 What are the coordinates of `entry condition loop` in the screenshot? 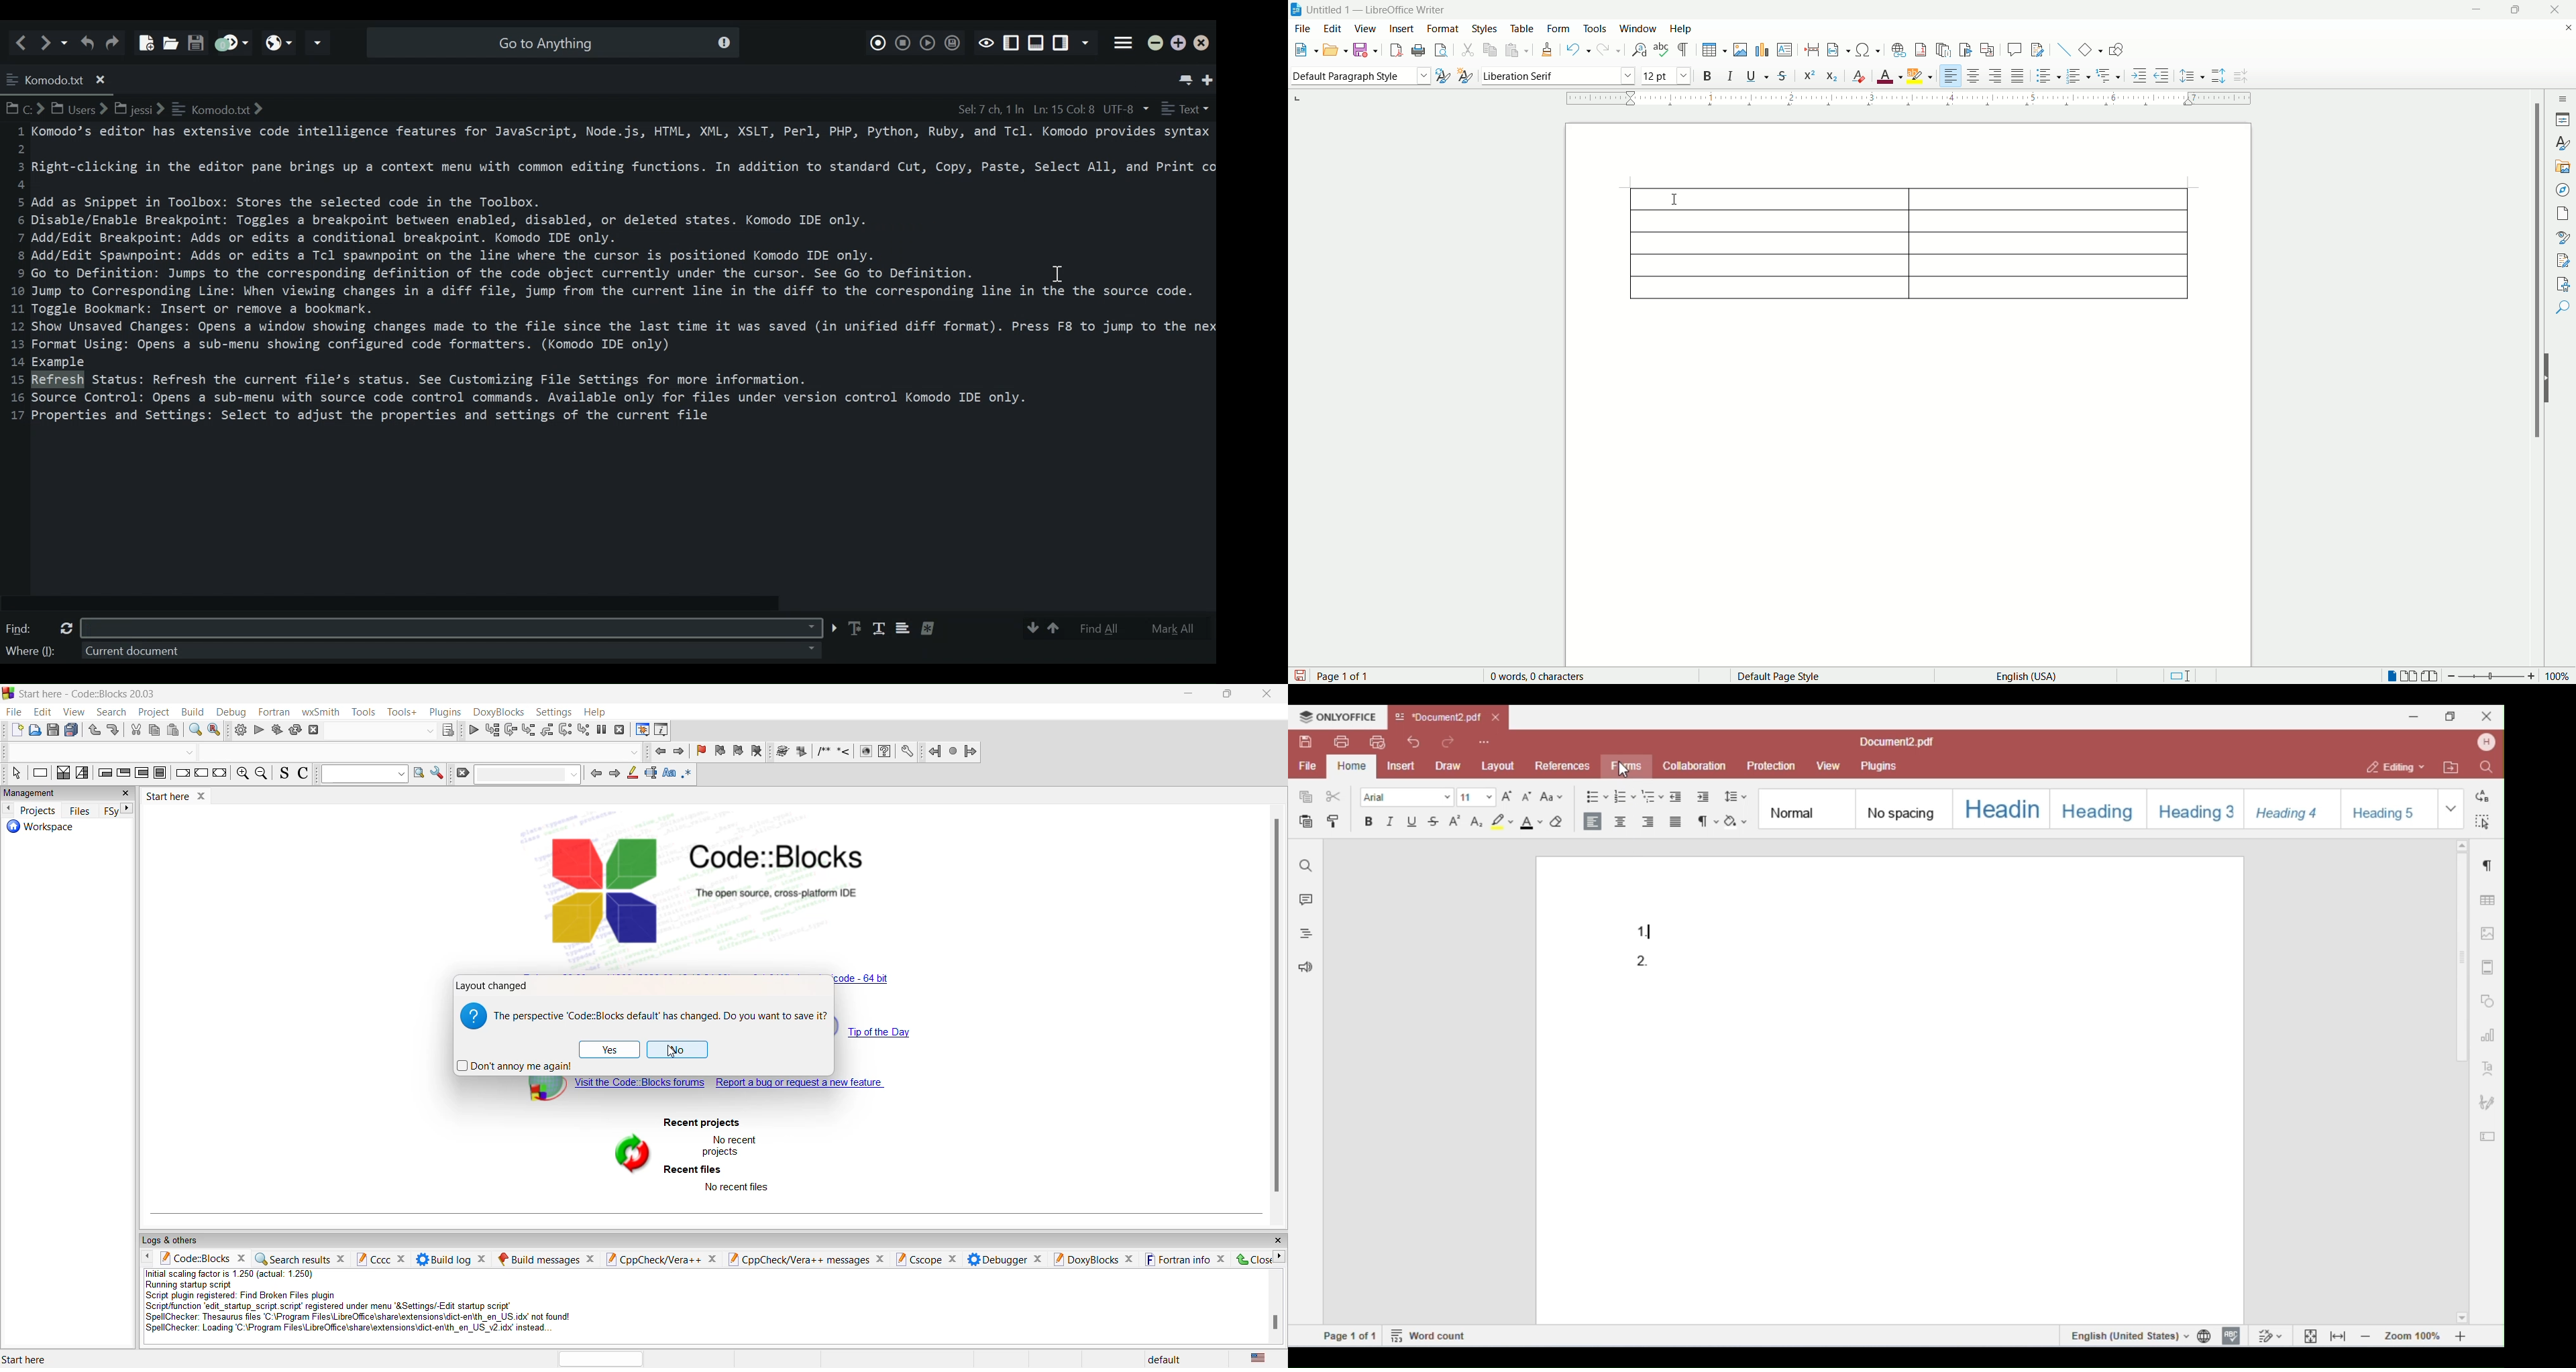 It's located at (105, 775).